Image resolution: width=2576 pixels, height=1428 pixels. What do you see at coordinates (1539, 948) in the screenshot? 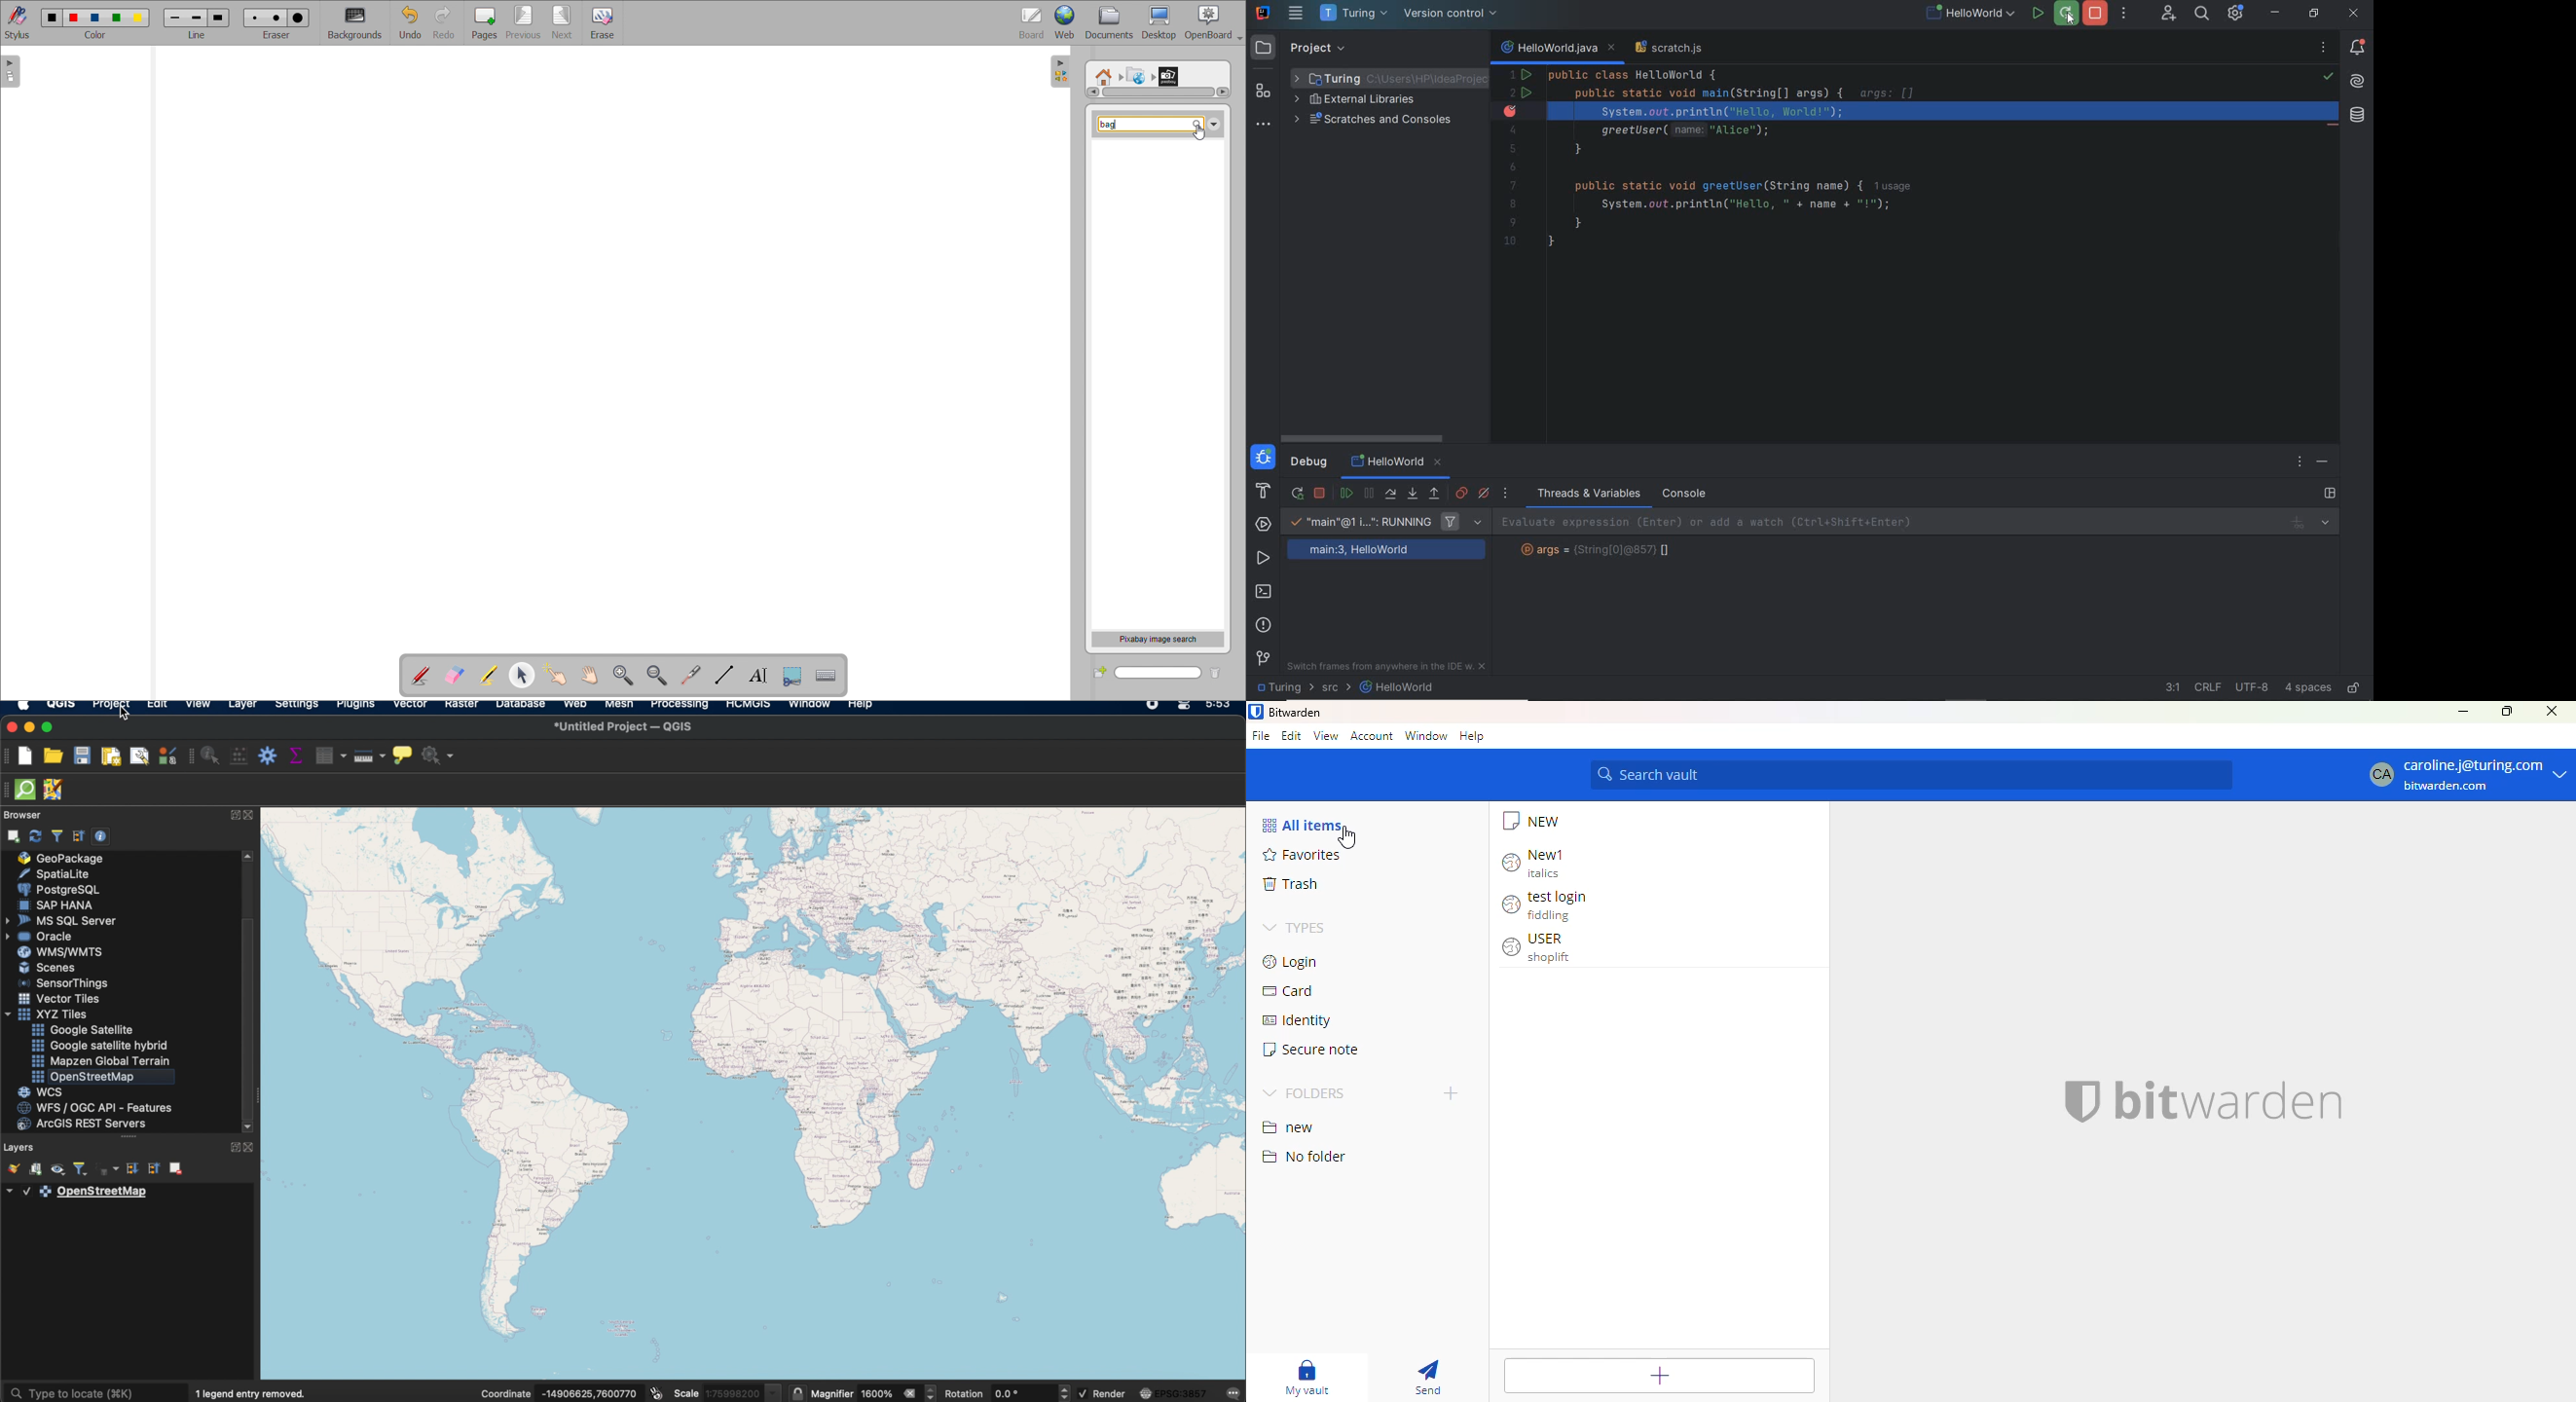
I see `USER shoplift` at bounding box center [1539, 948].